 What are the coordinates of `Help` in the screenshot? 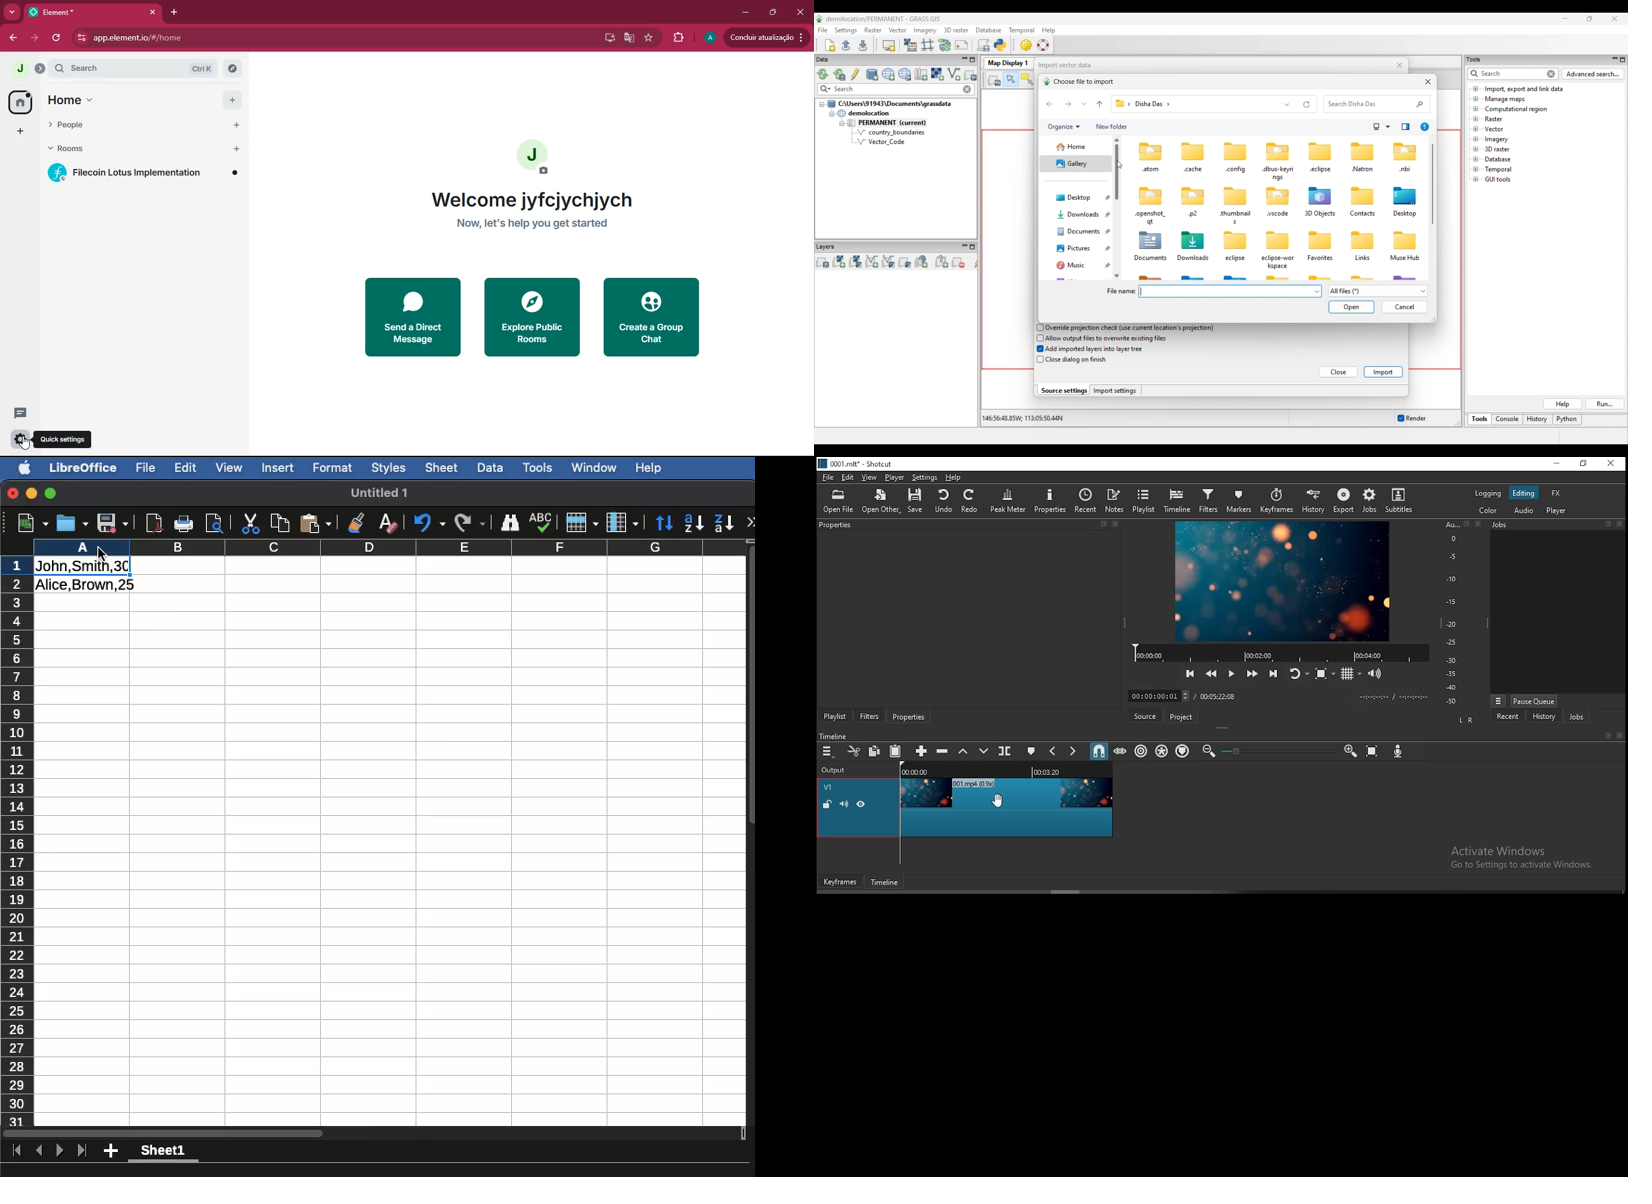 It's located at (650, 467).